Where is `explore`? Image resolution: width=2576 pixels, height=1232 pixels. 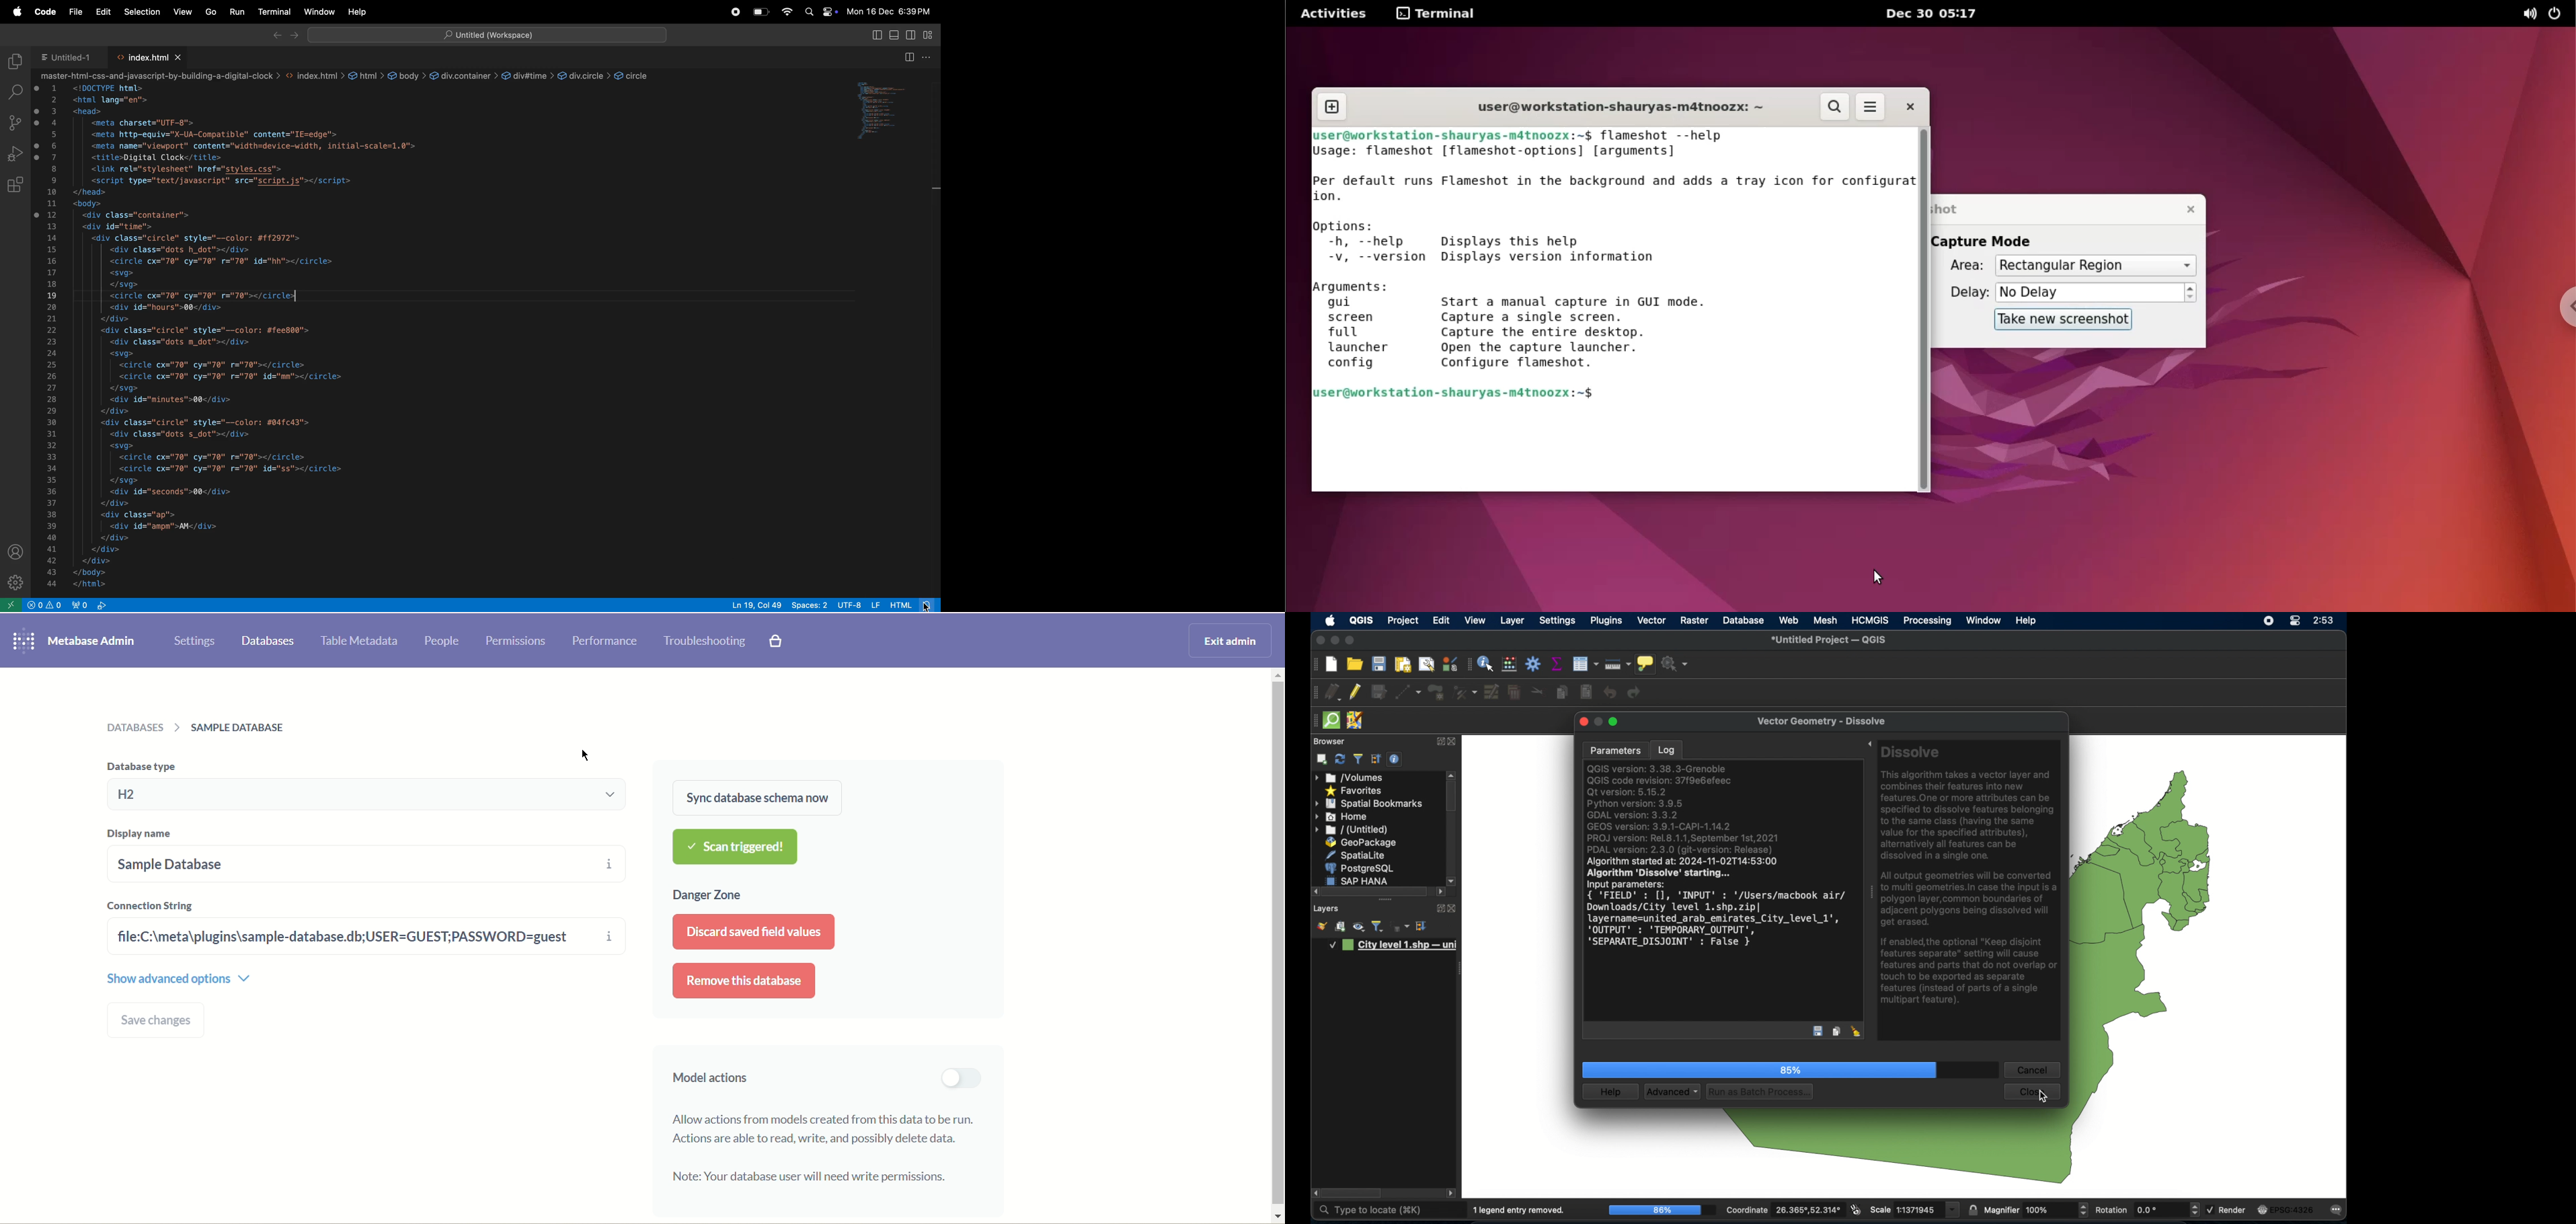
explore is located at coordinates (14, 62).